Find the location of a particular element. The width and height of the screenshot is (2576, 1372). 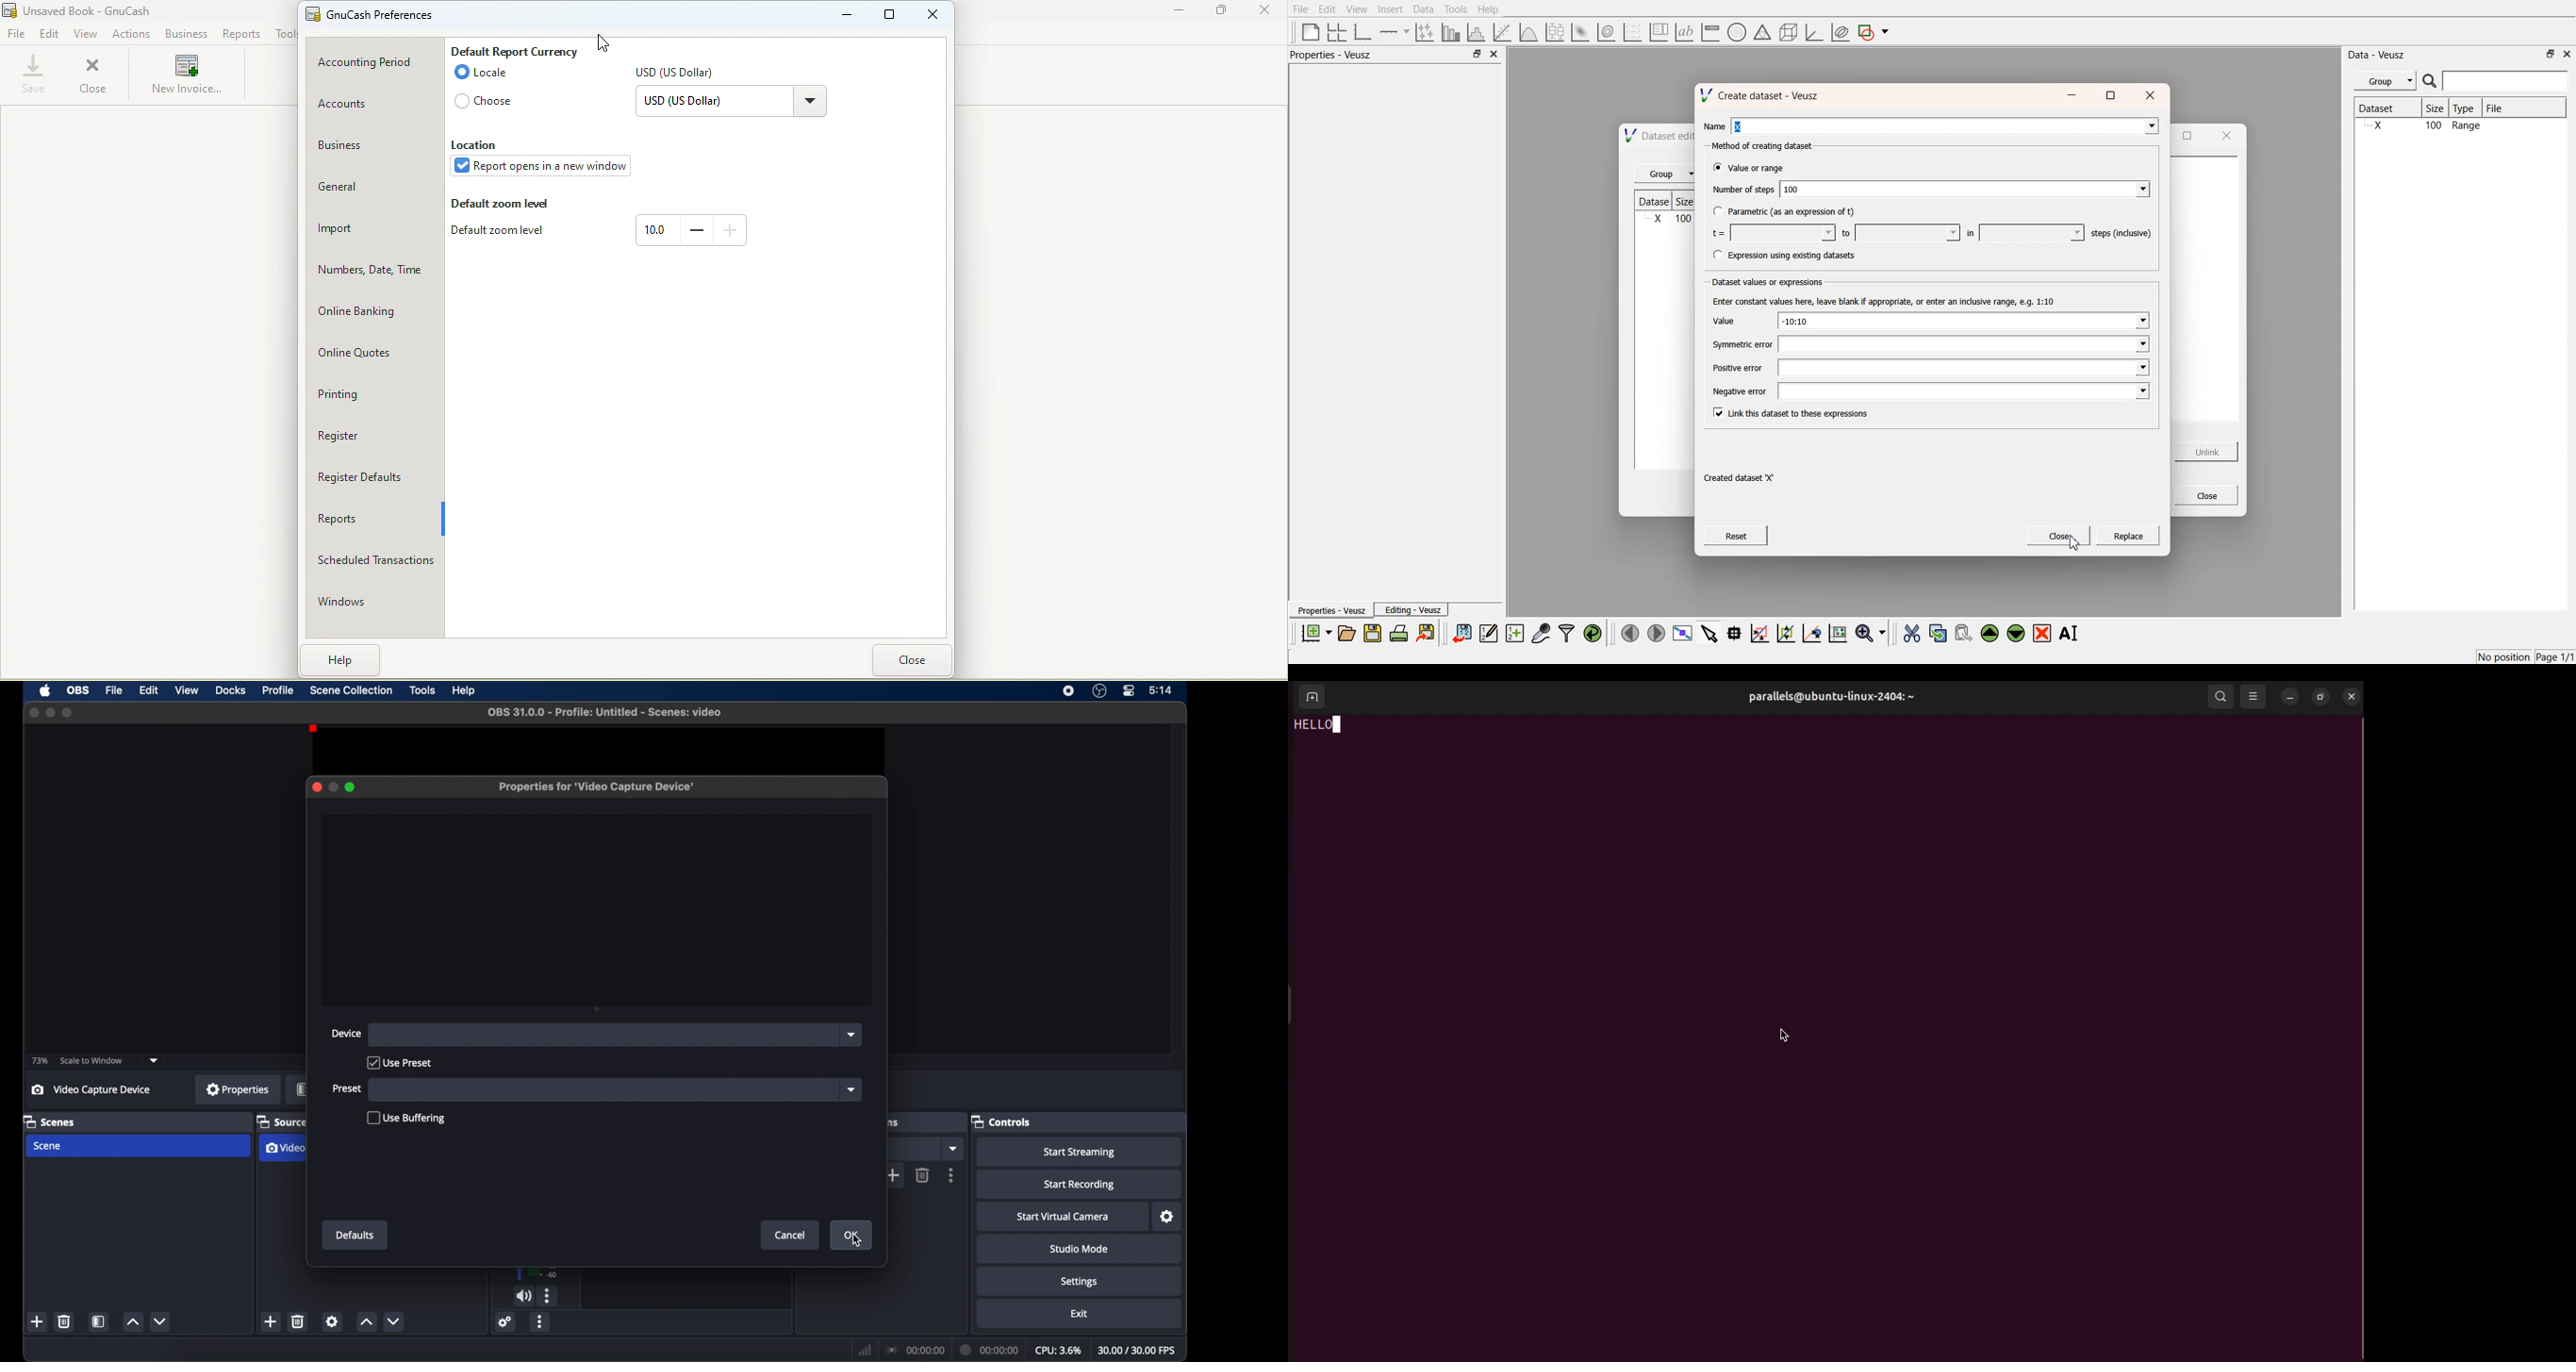

Close is located at coordinates (92, 75).